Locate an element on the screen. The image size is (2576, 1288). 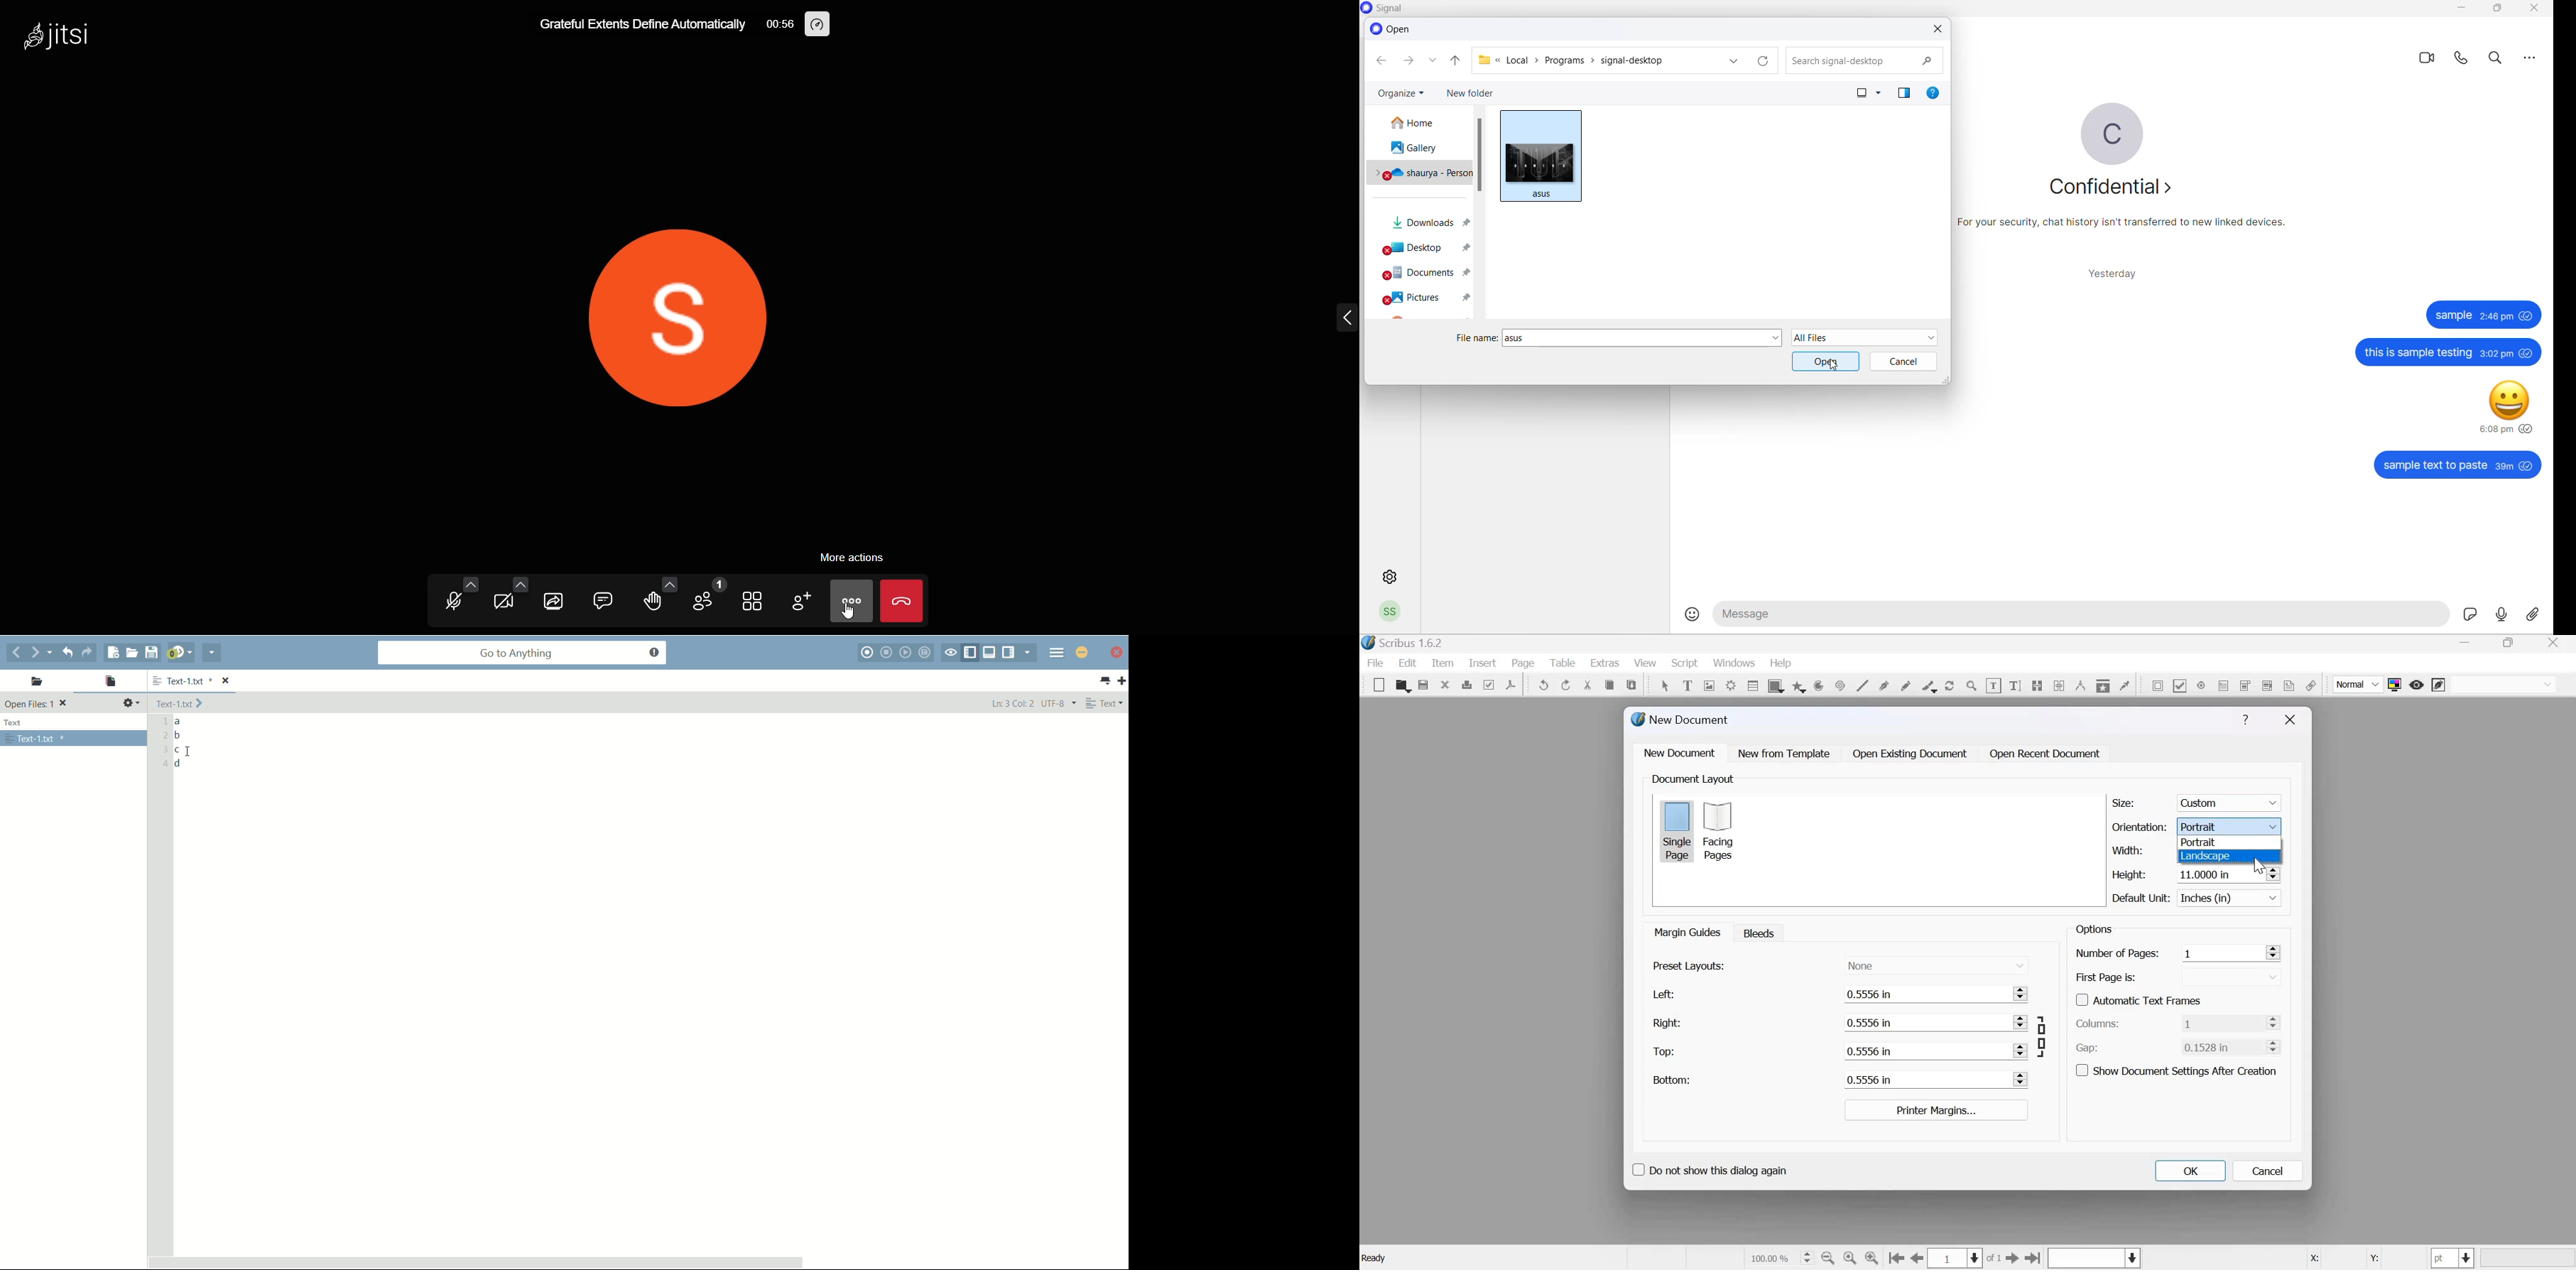
extras is located at coordinates (1605, 663).